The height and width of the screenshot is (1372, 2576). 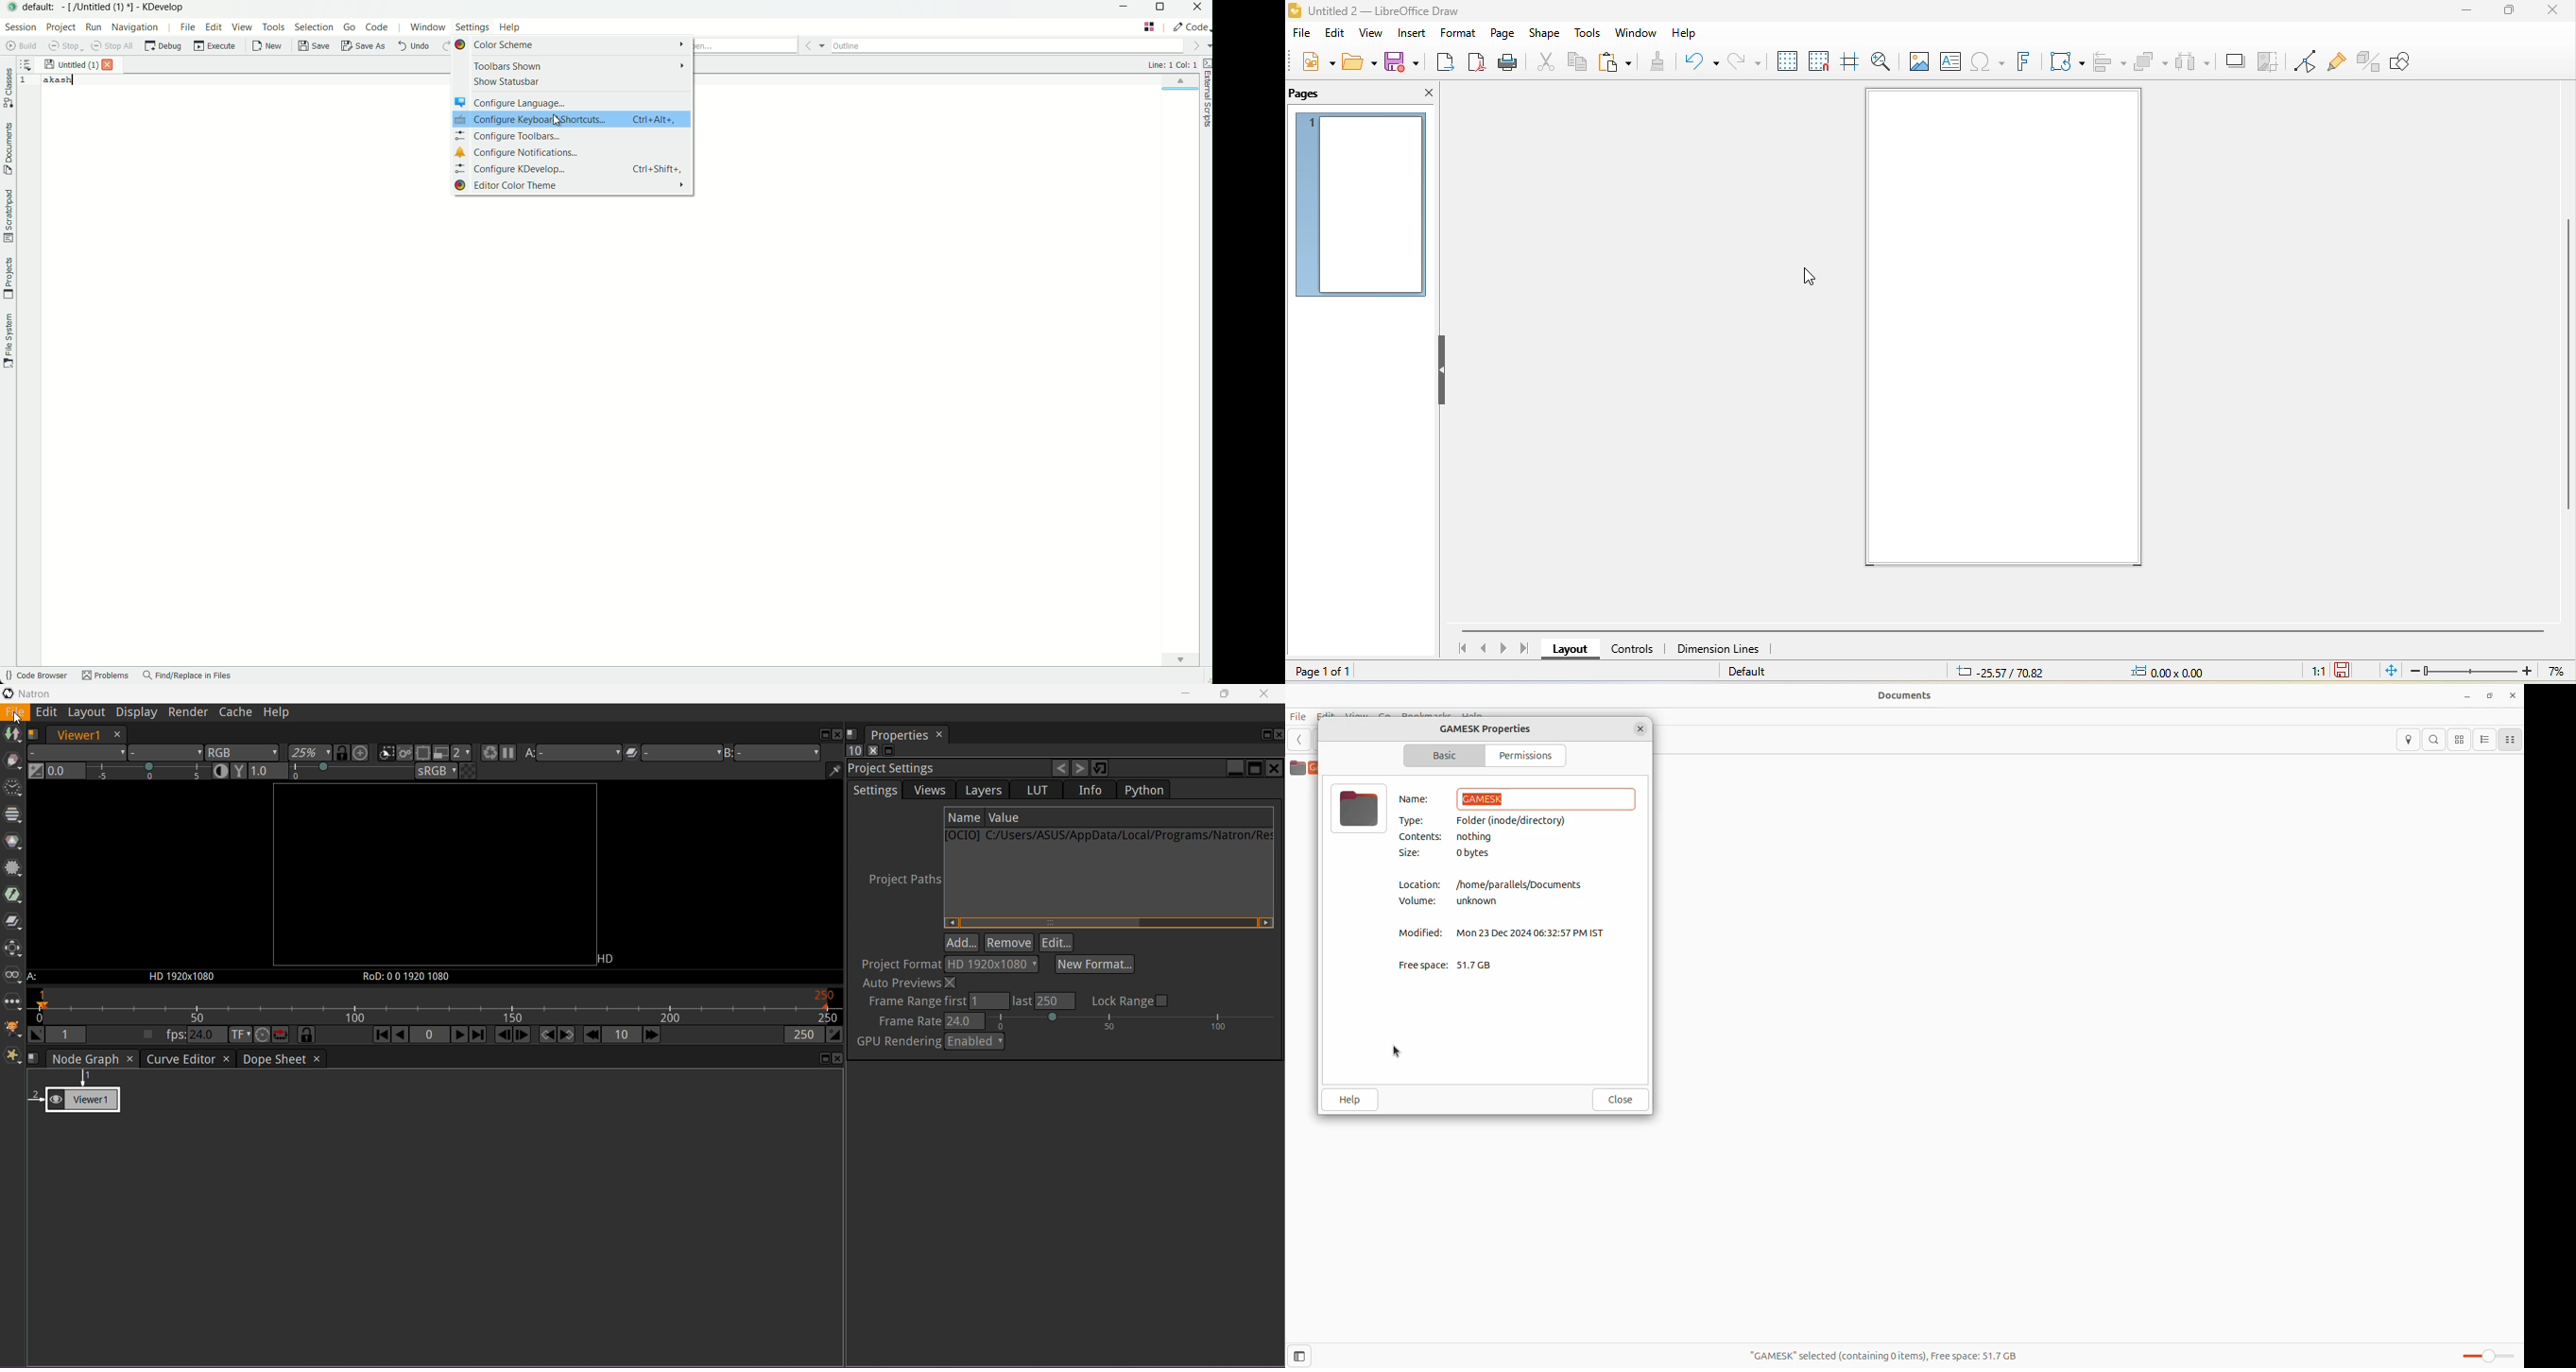 What do you see at coordinates (2551, 10) in the screenshot?
I see `close` at bounding box center [2551, 10].